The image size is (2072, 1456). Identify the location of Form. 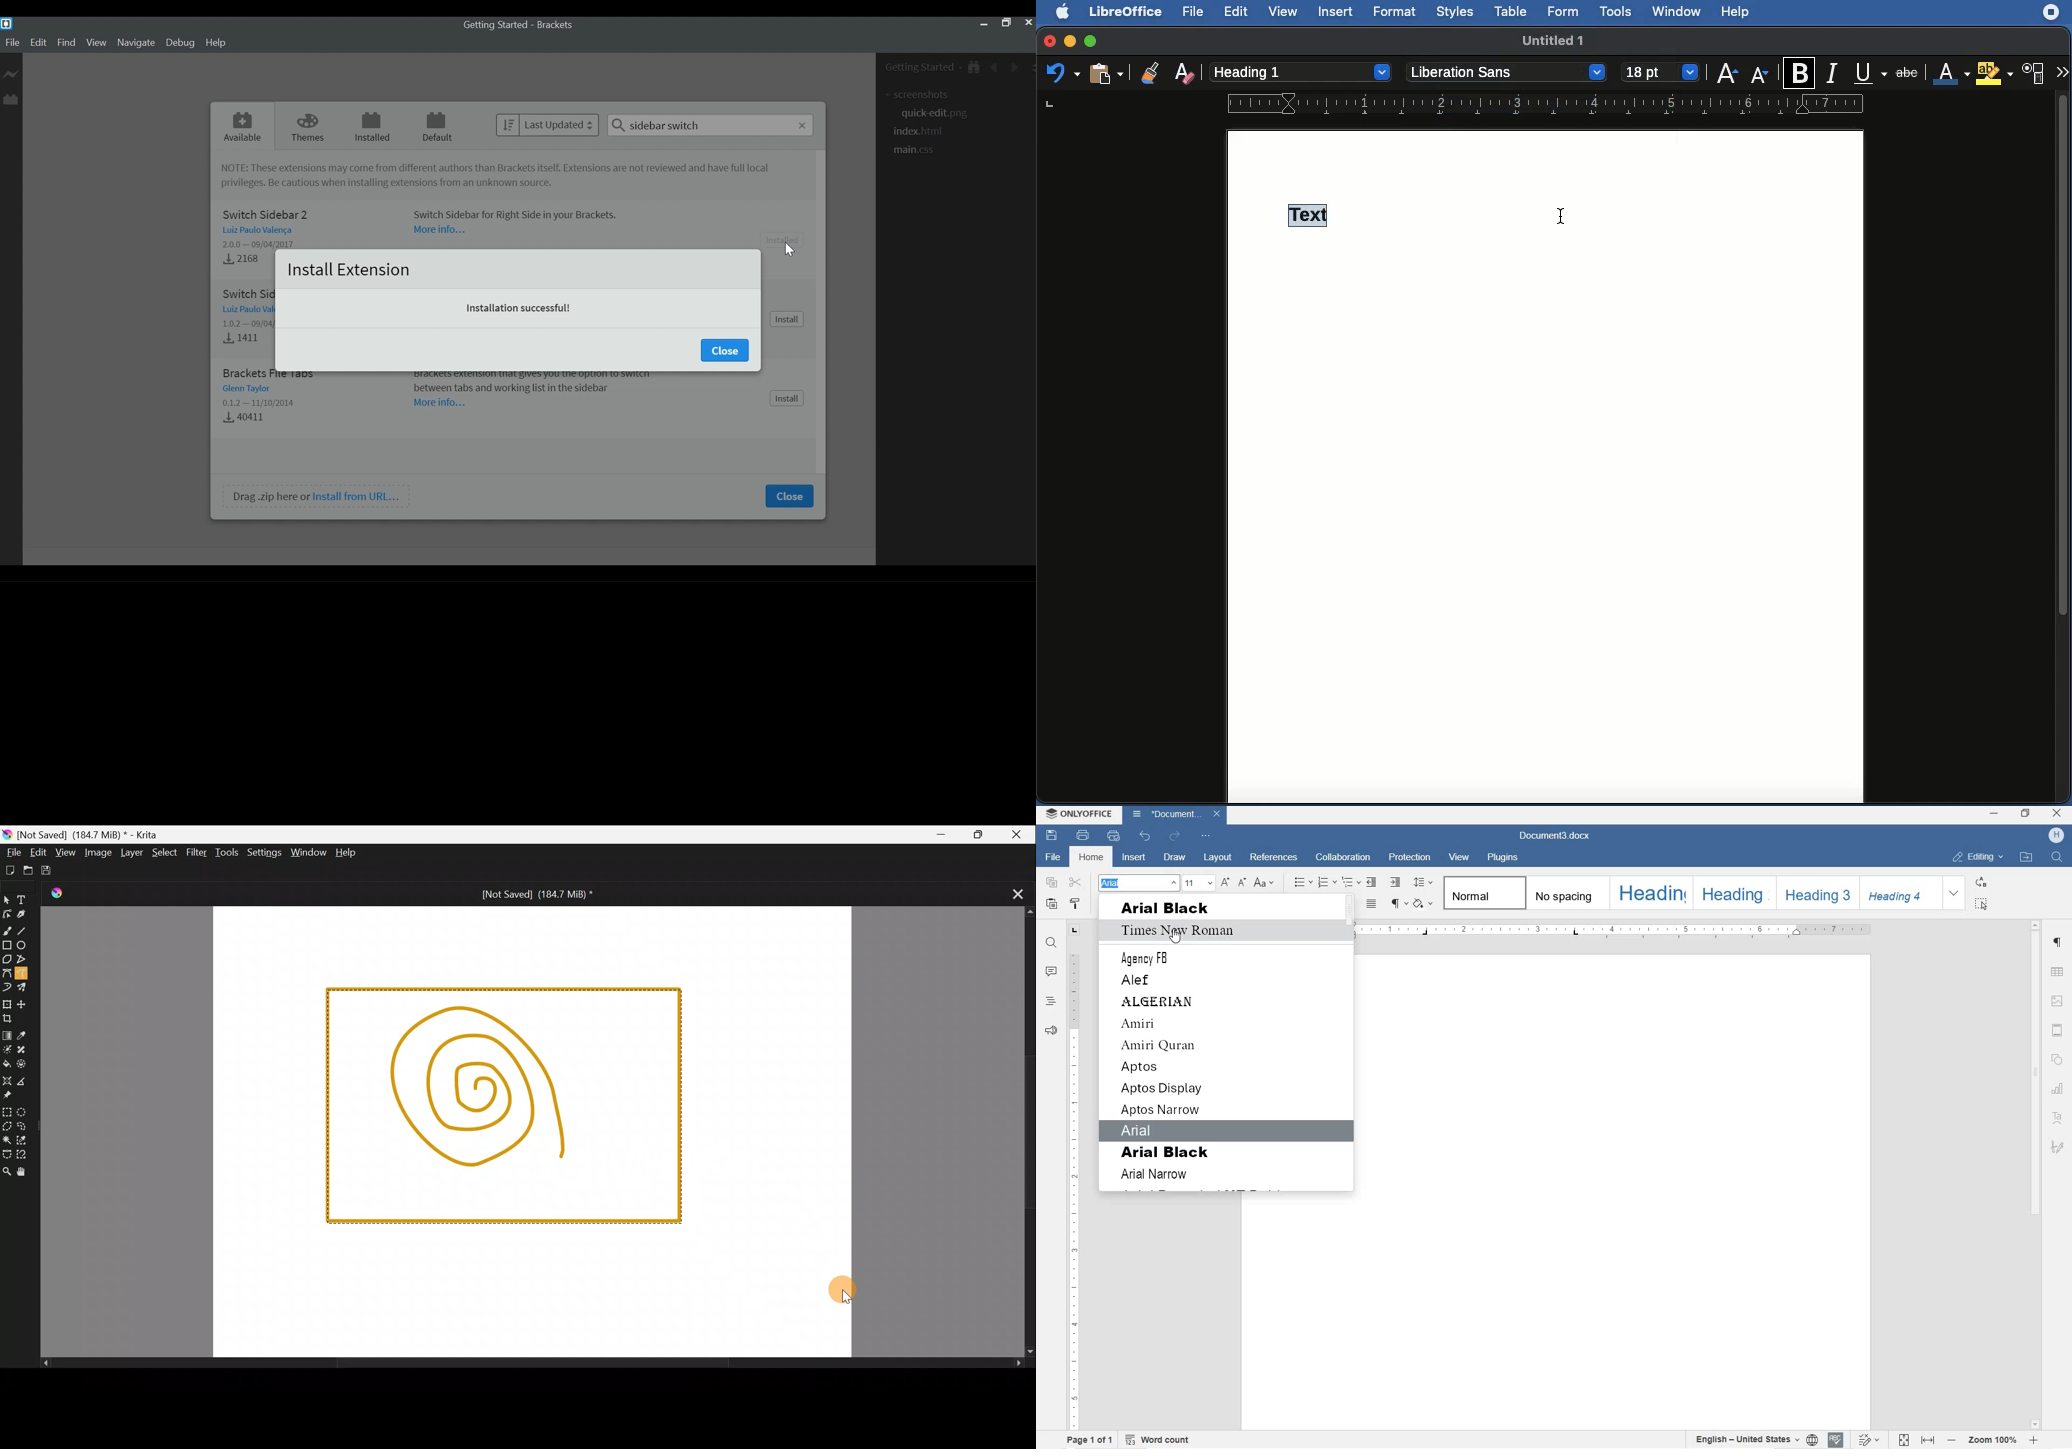
(1566, 12).